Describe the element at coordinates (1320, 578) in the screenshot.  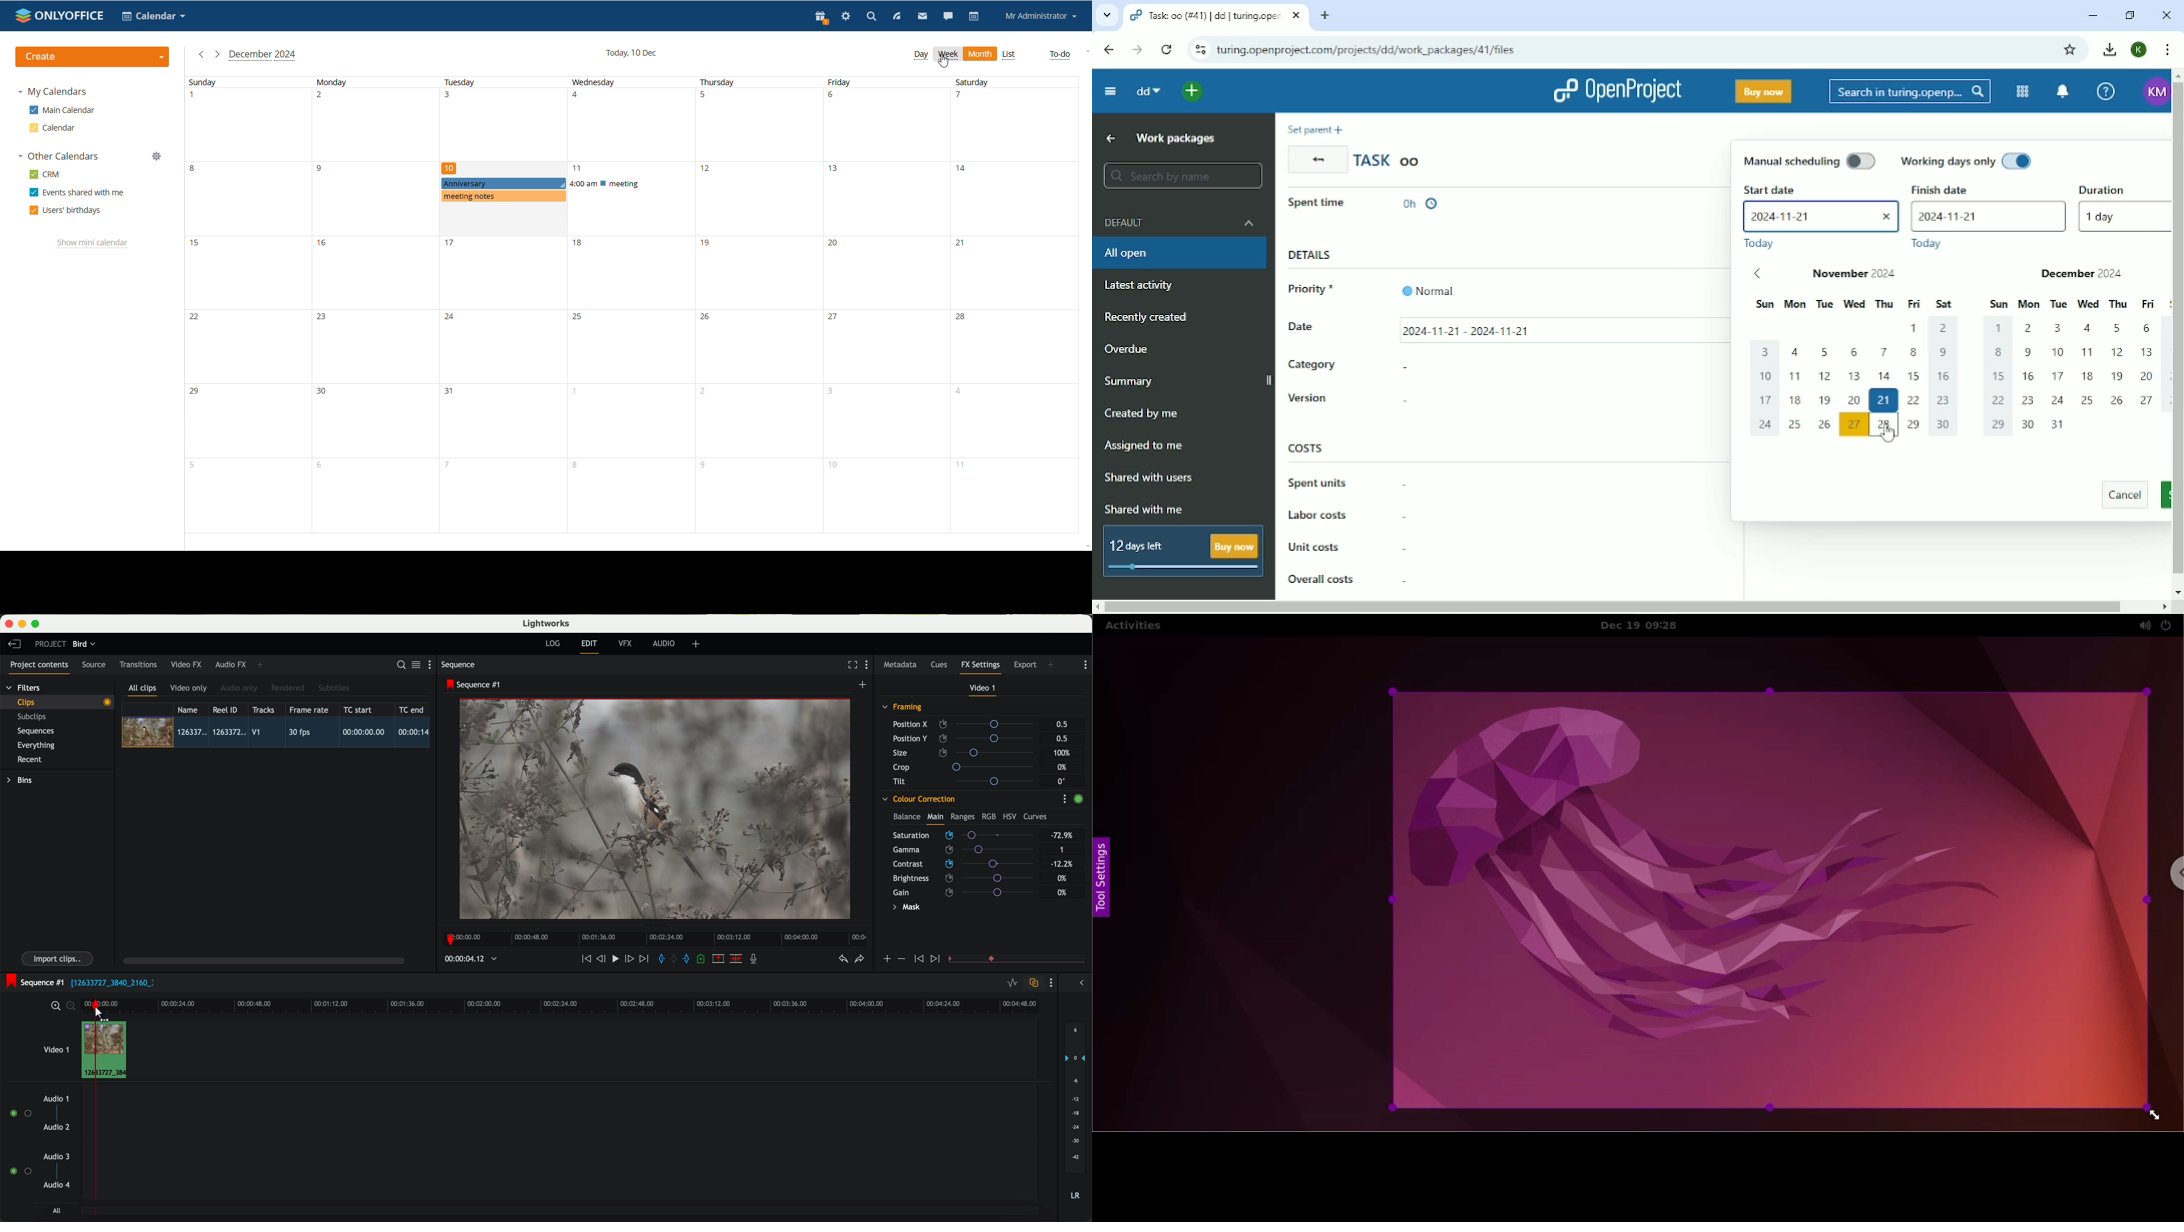
I see `Overall costs` at that location.